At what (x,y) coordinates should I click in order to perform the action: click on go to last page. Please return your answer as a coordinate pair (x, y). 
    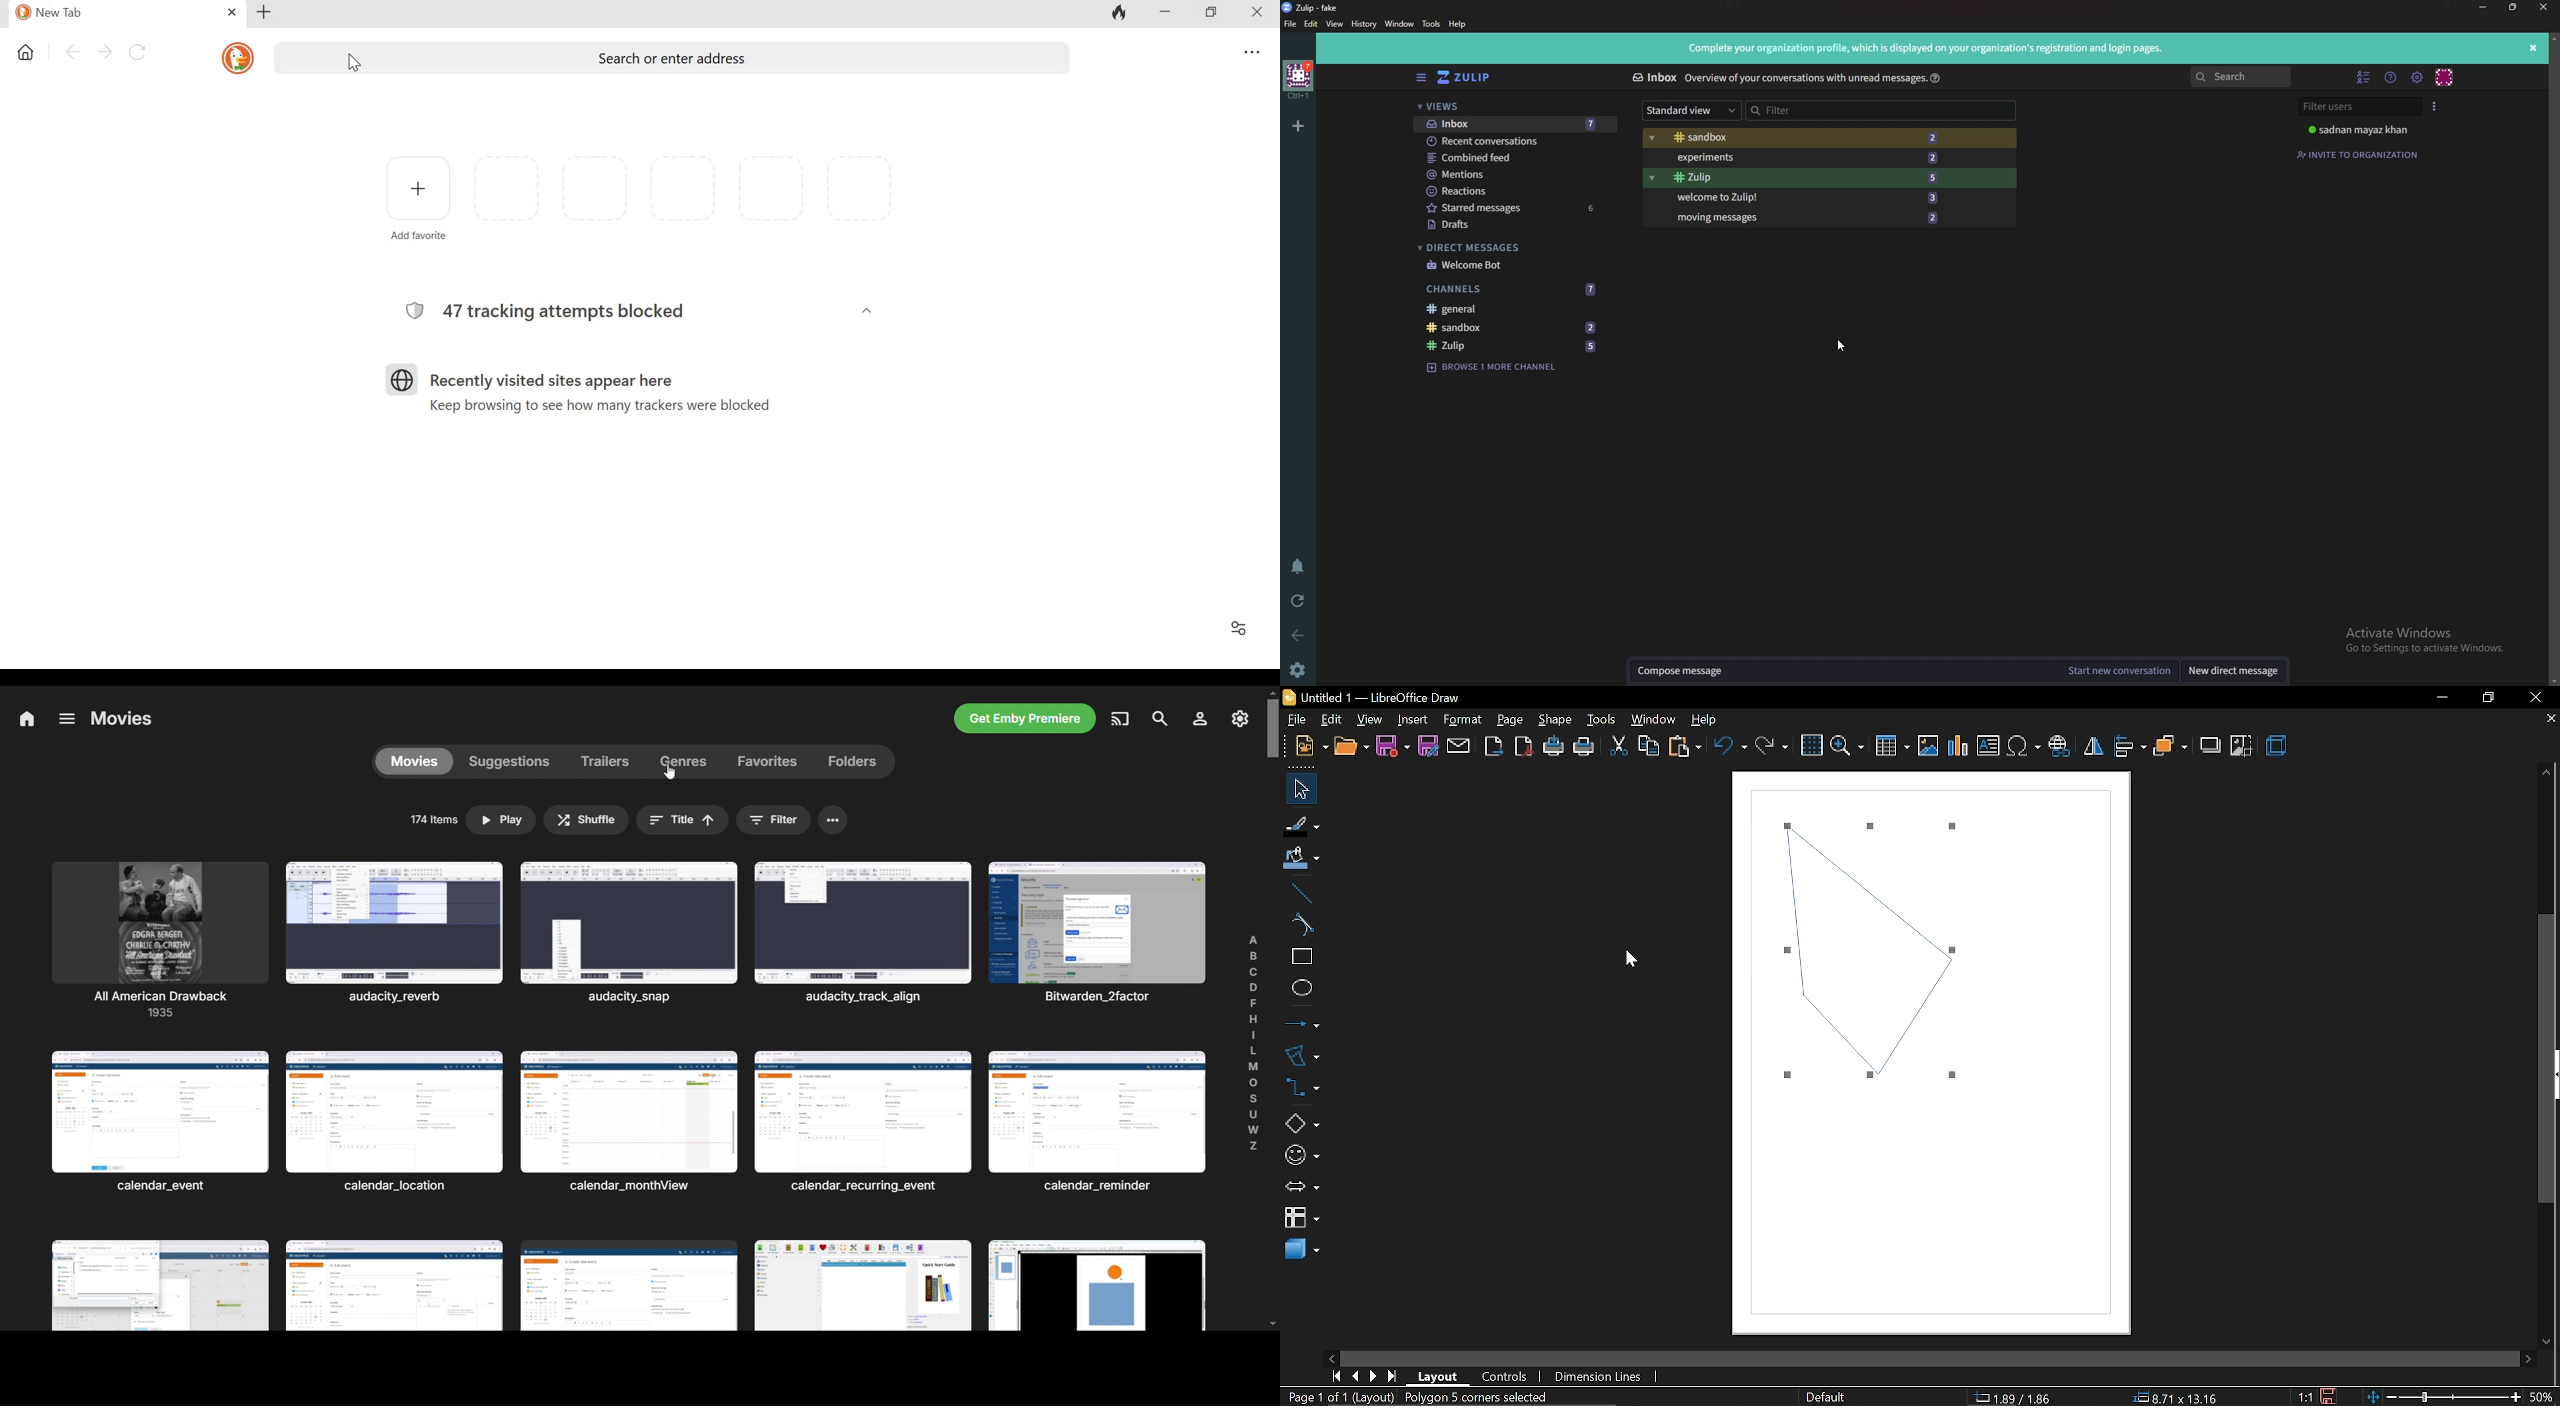
    Looking at the image, I should click on (1395, 1373).